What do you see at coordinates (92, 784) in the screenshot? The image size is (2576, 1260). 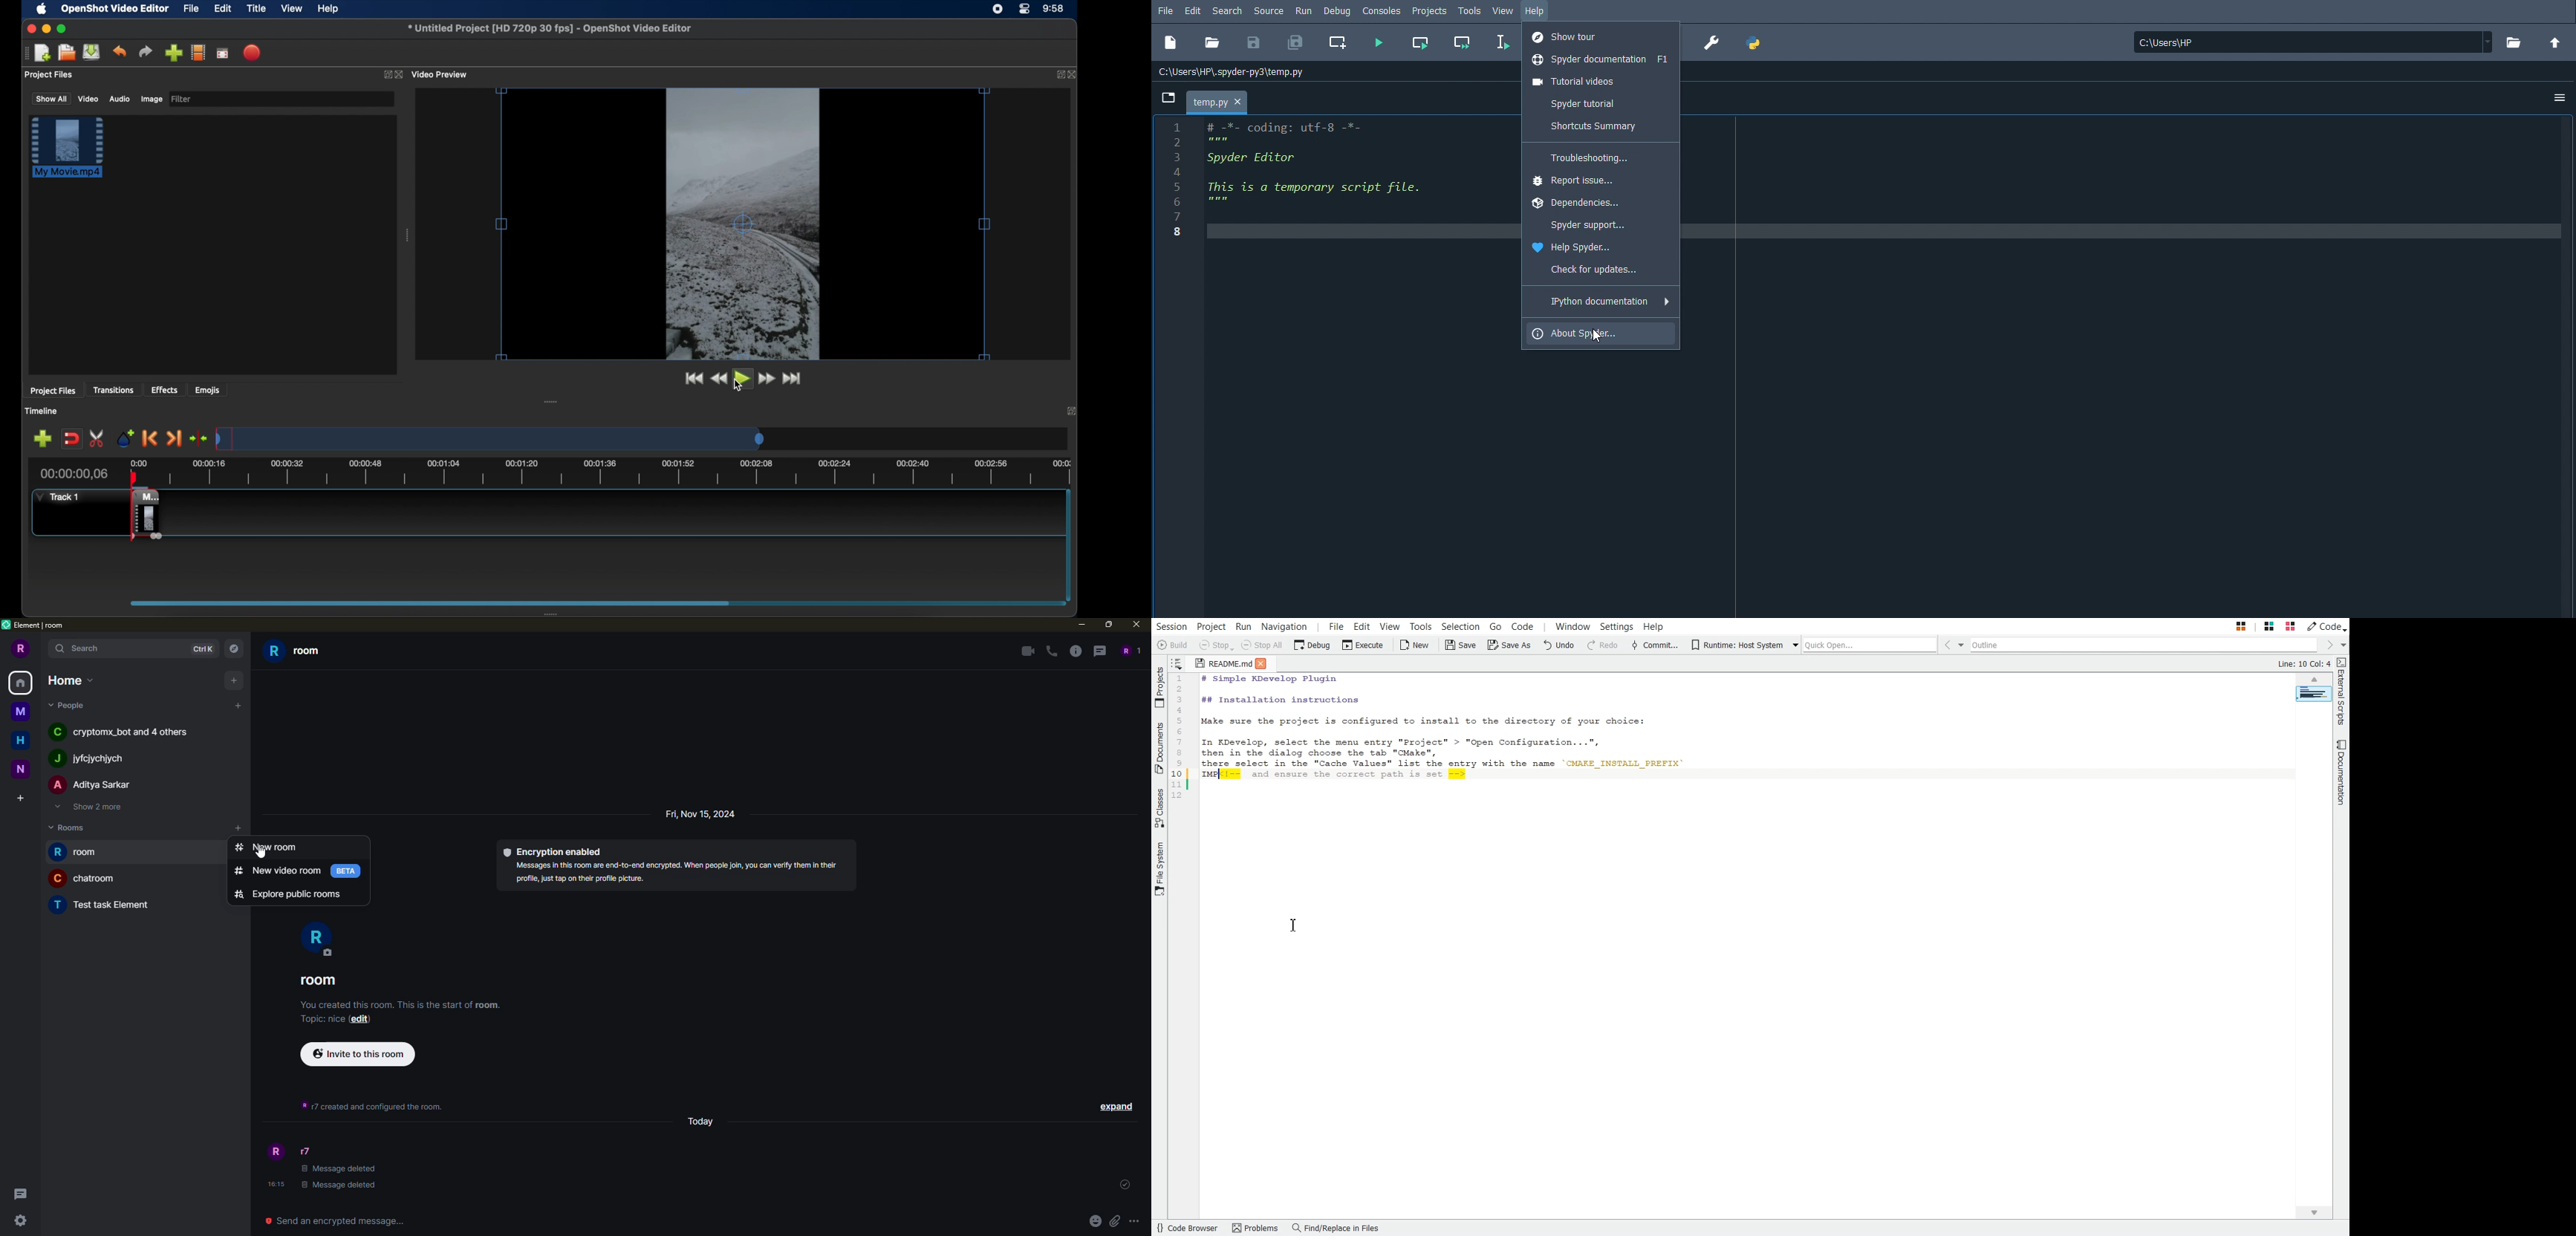 I see `people` at bounding box center [92, 784].